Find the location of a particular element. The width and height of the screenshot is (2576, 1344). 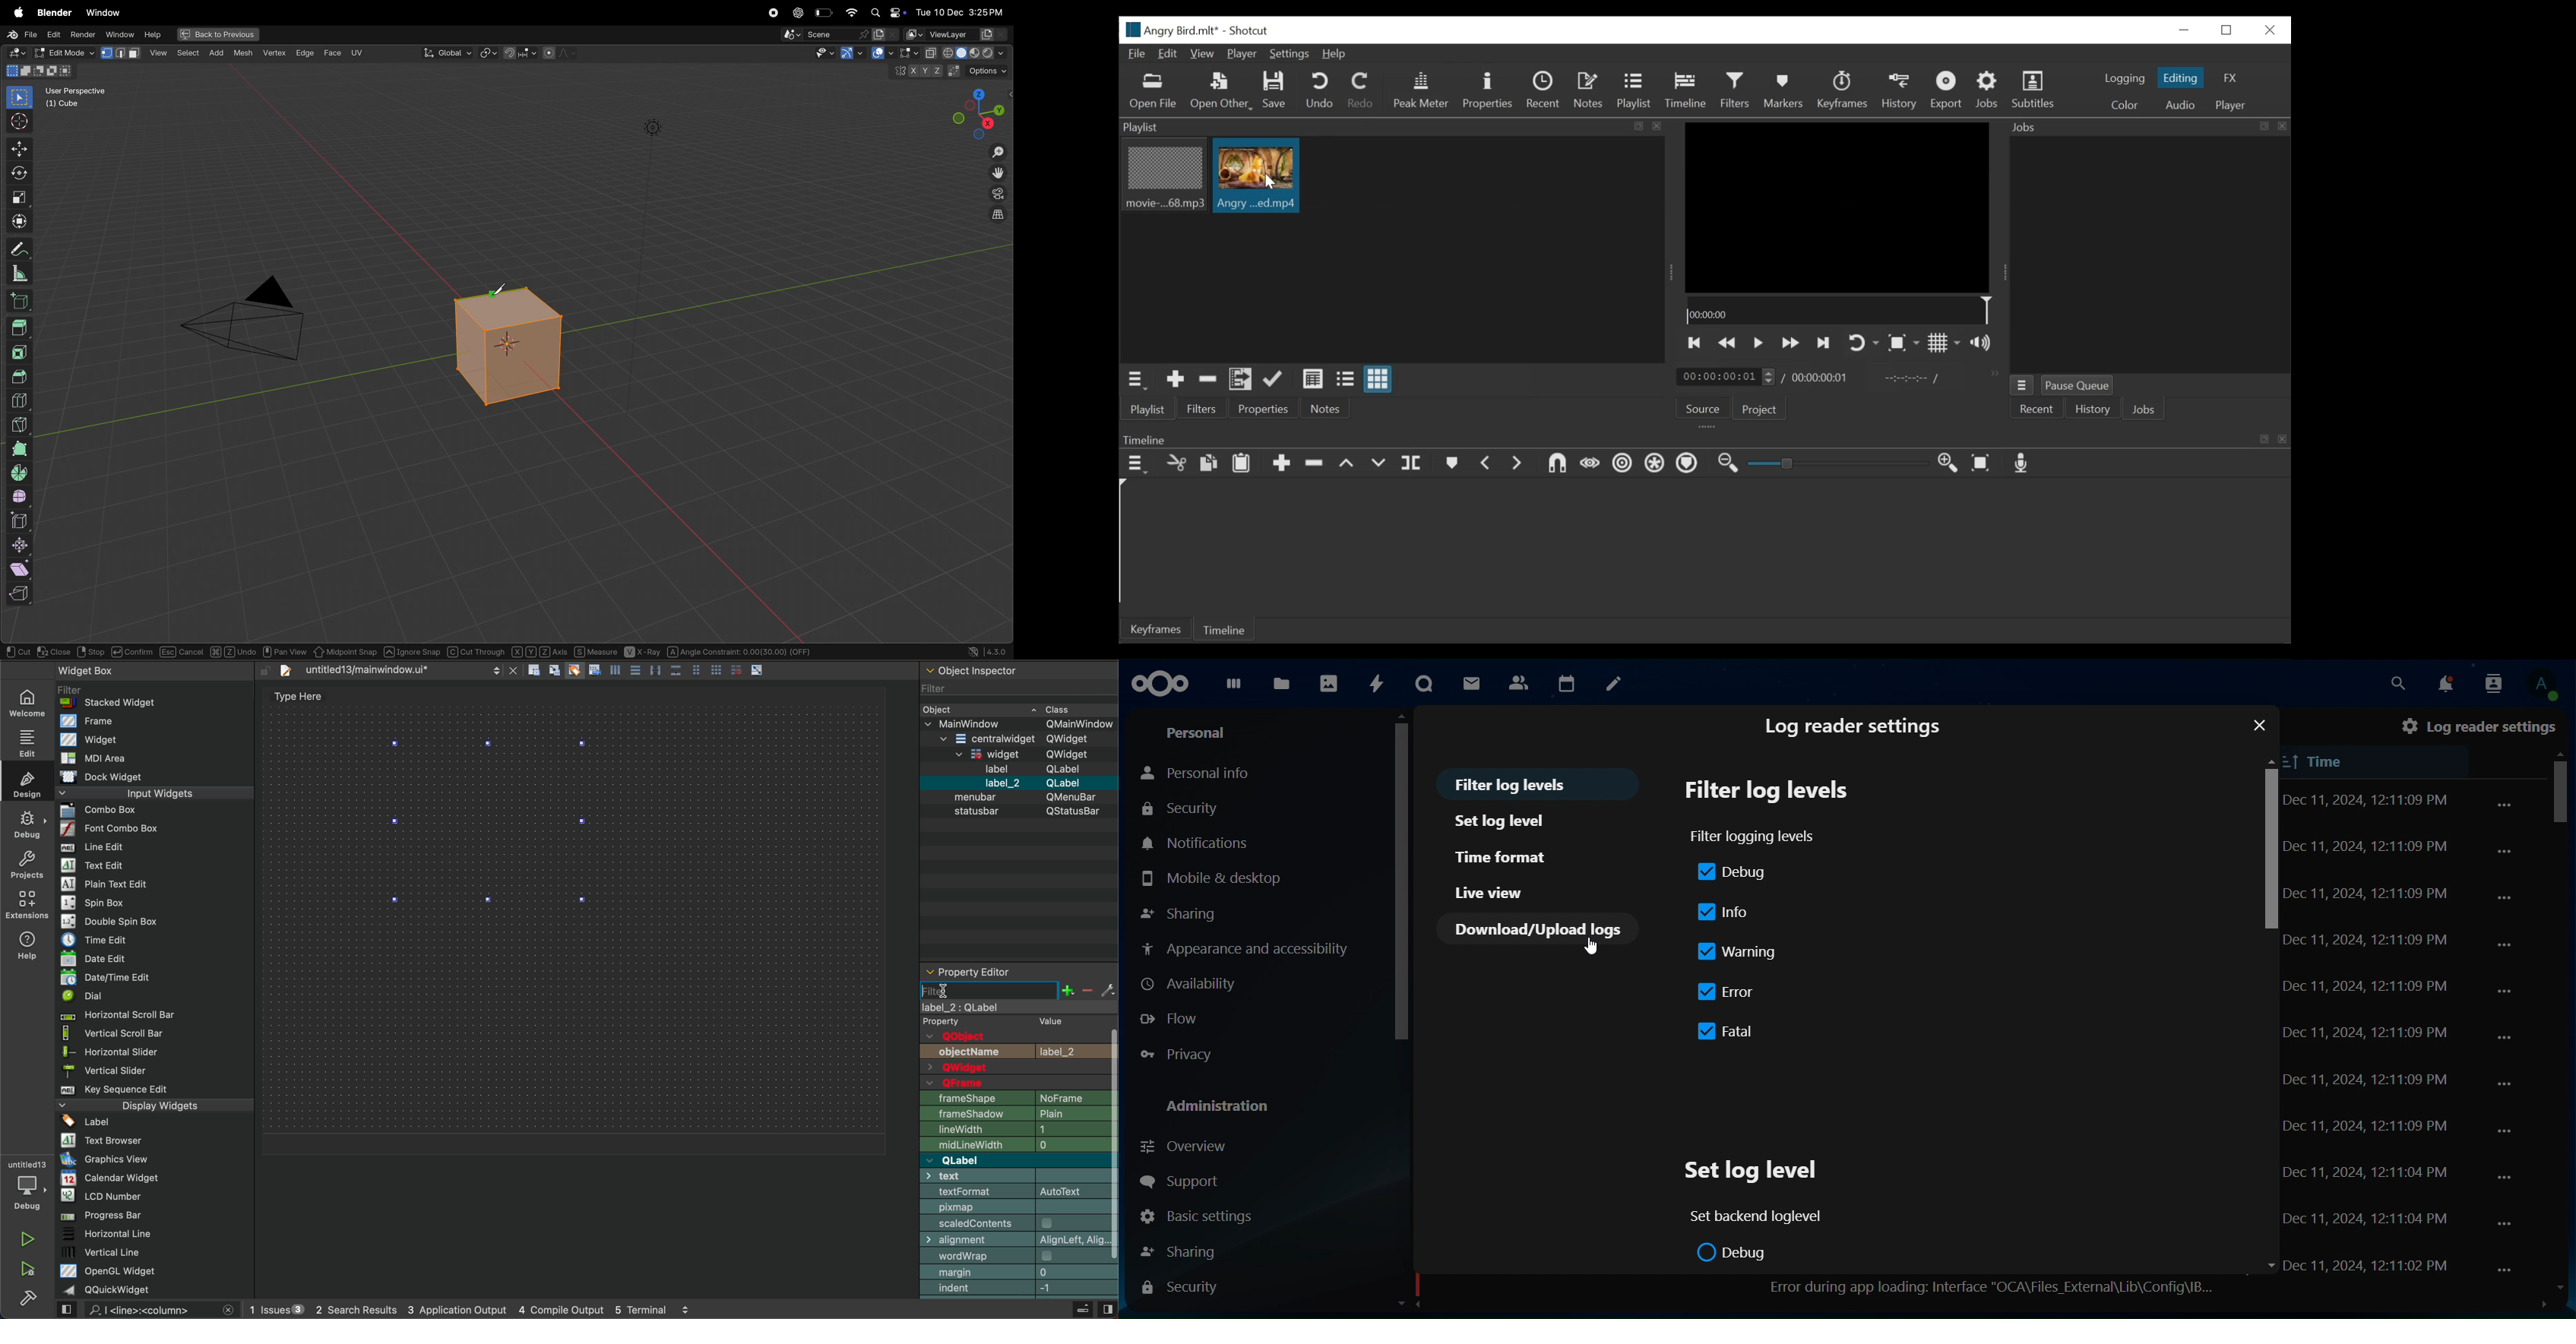

overview is located at coordinates (1187, 1144).